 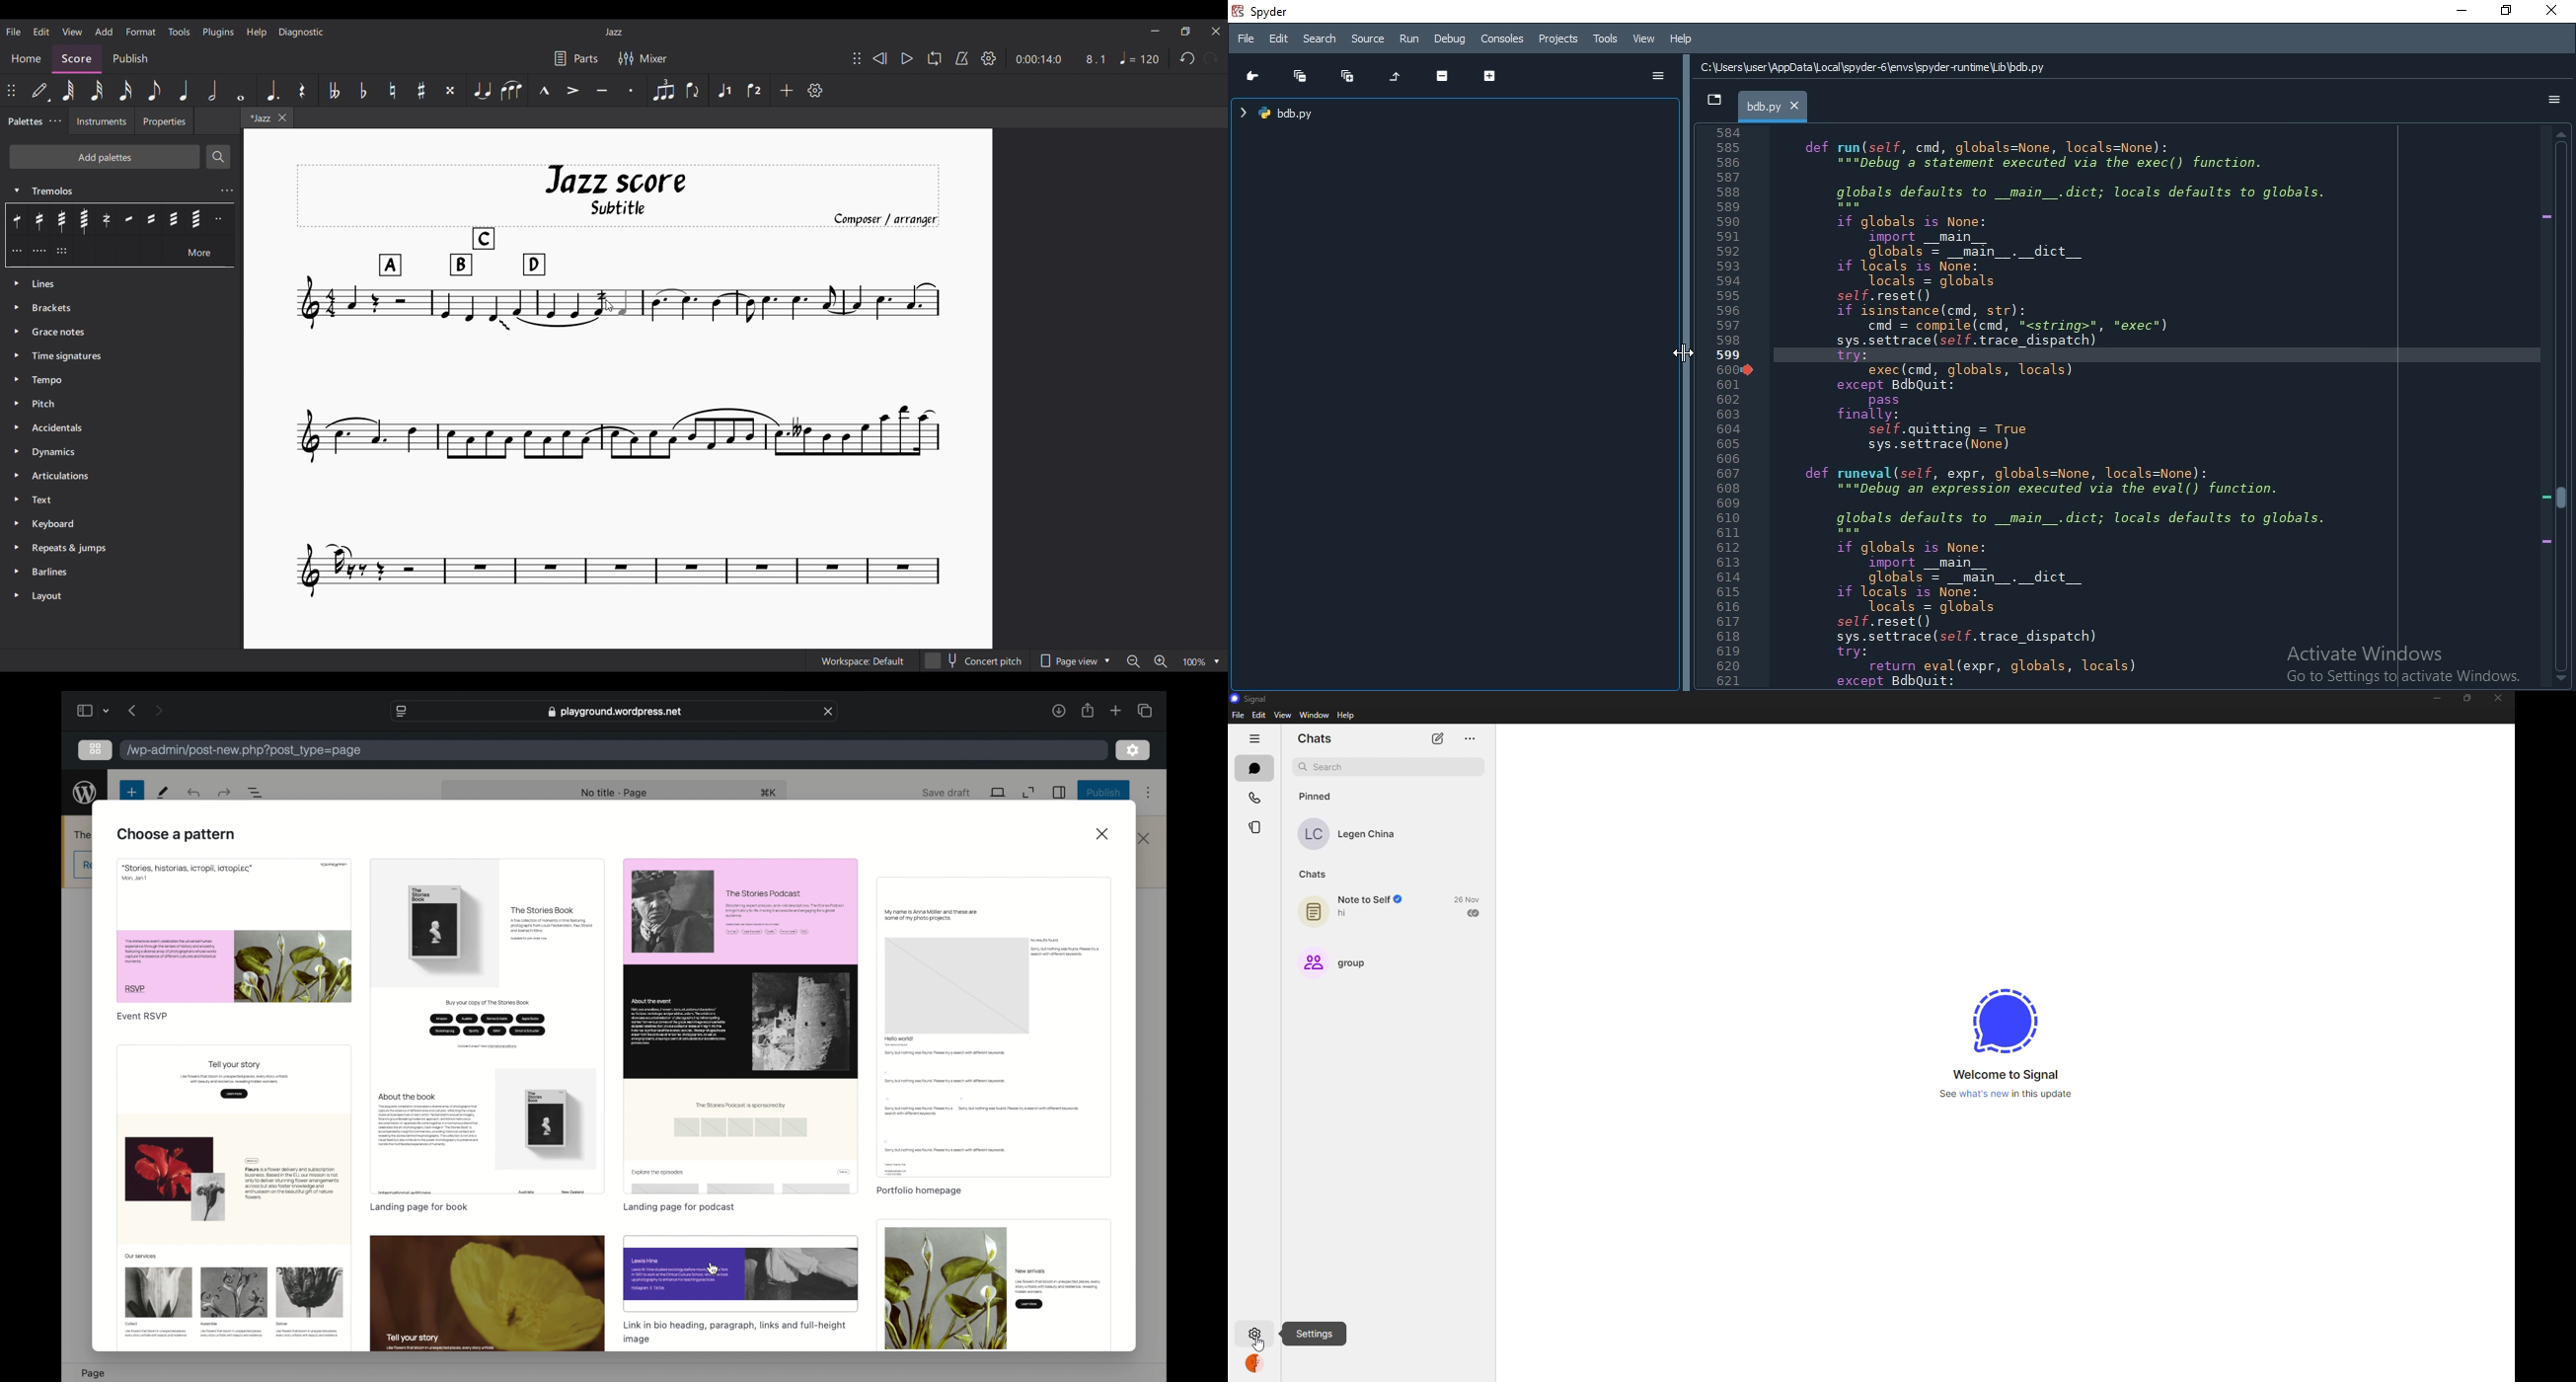 I want to click on File , so click(x=1247, y=40).